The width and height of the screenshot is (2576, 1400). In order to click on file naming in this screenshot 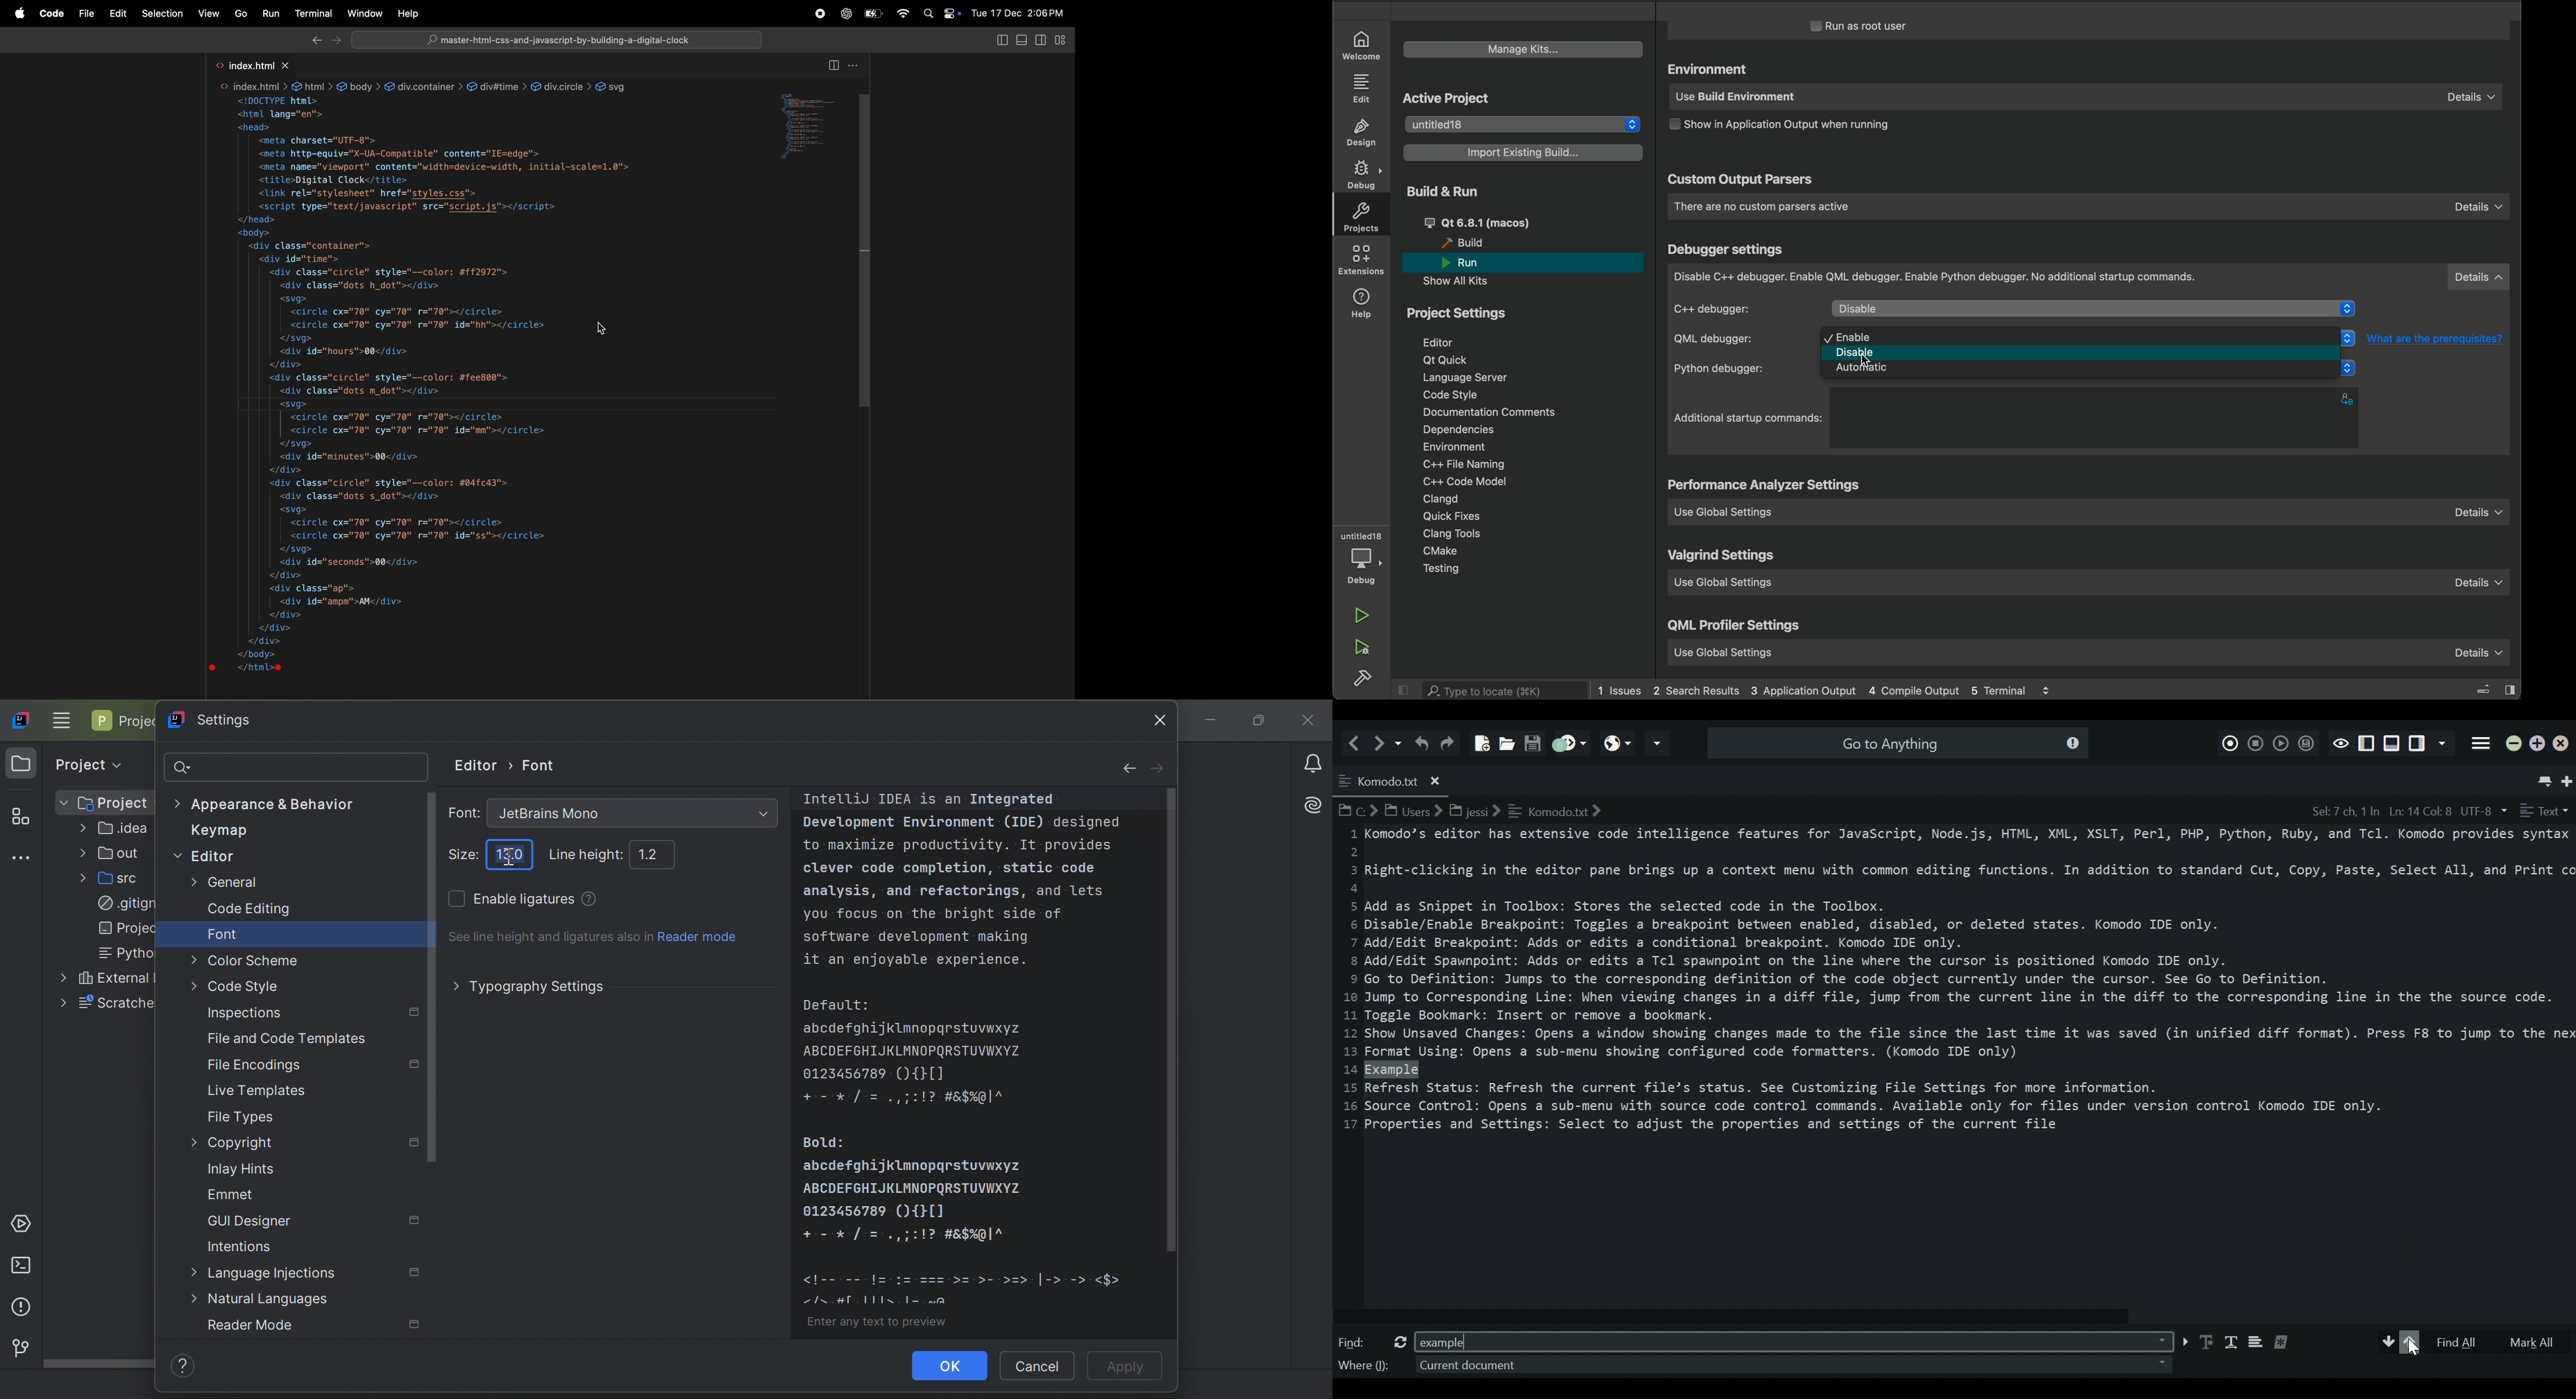, I will do `click(1470, 465)`.